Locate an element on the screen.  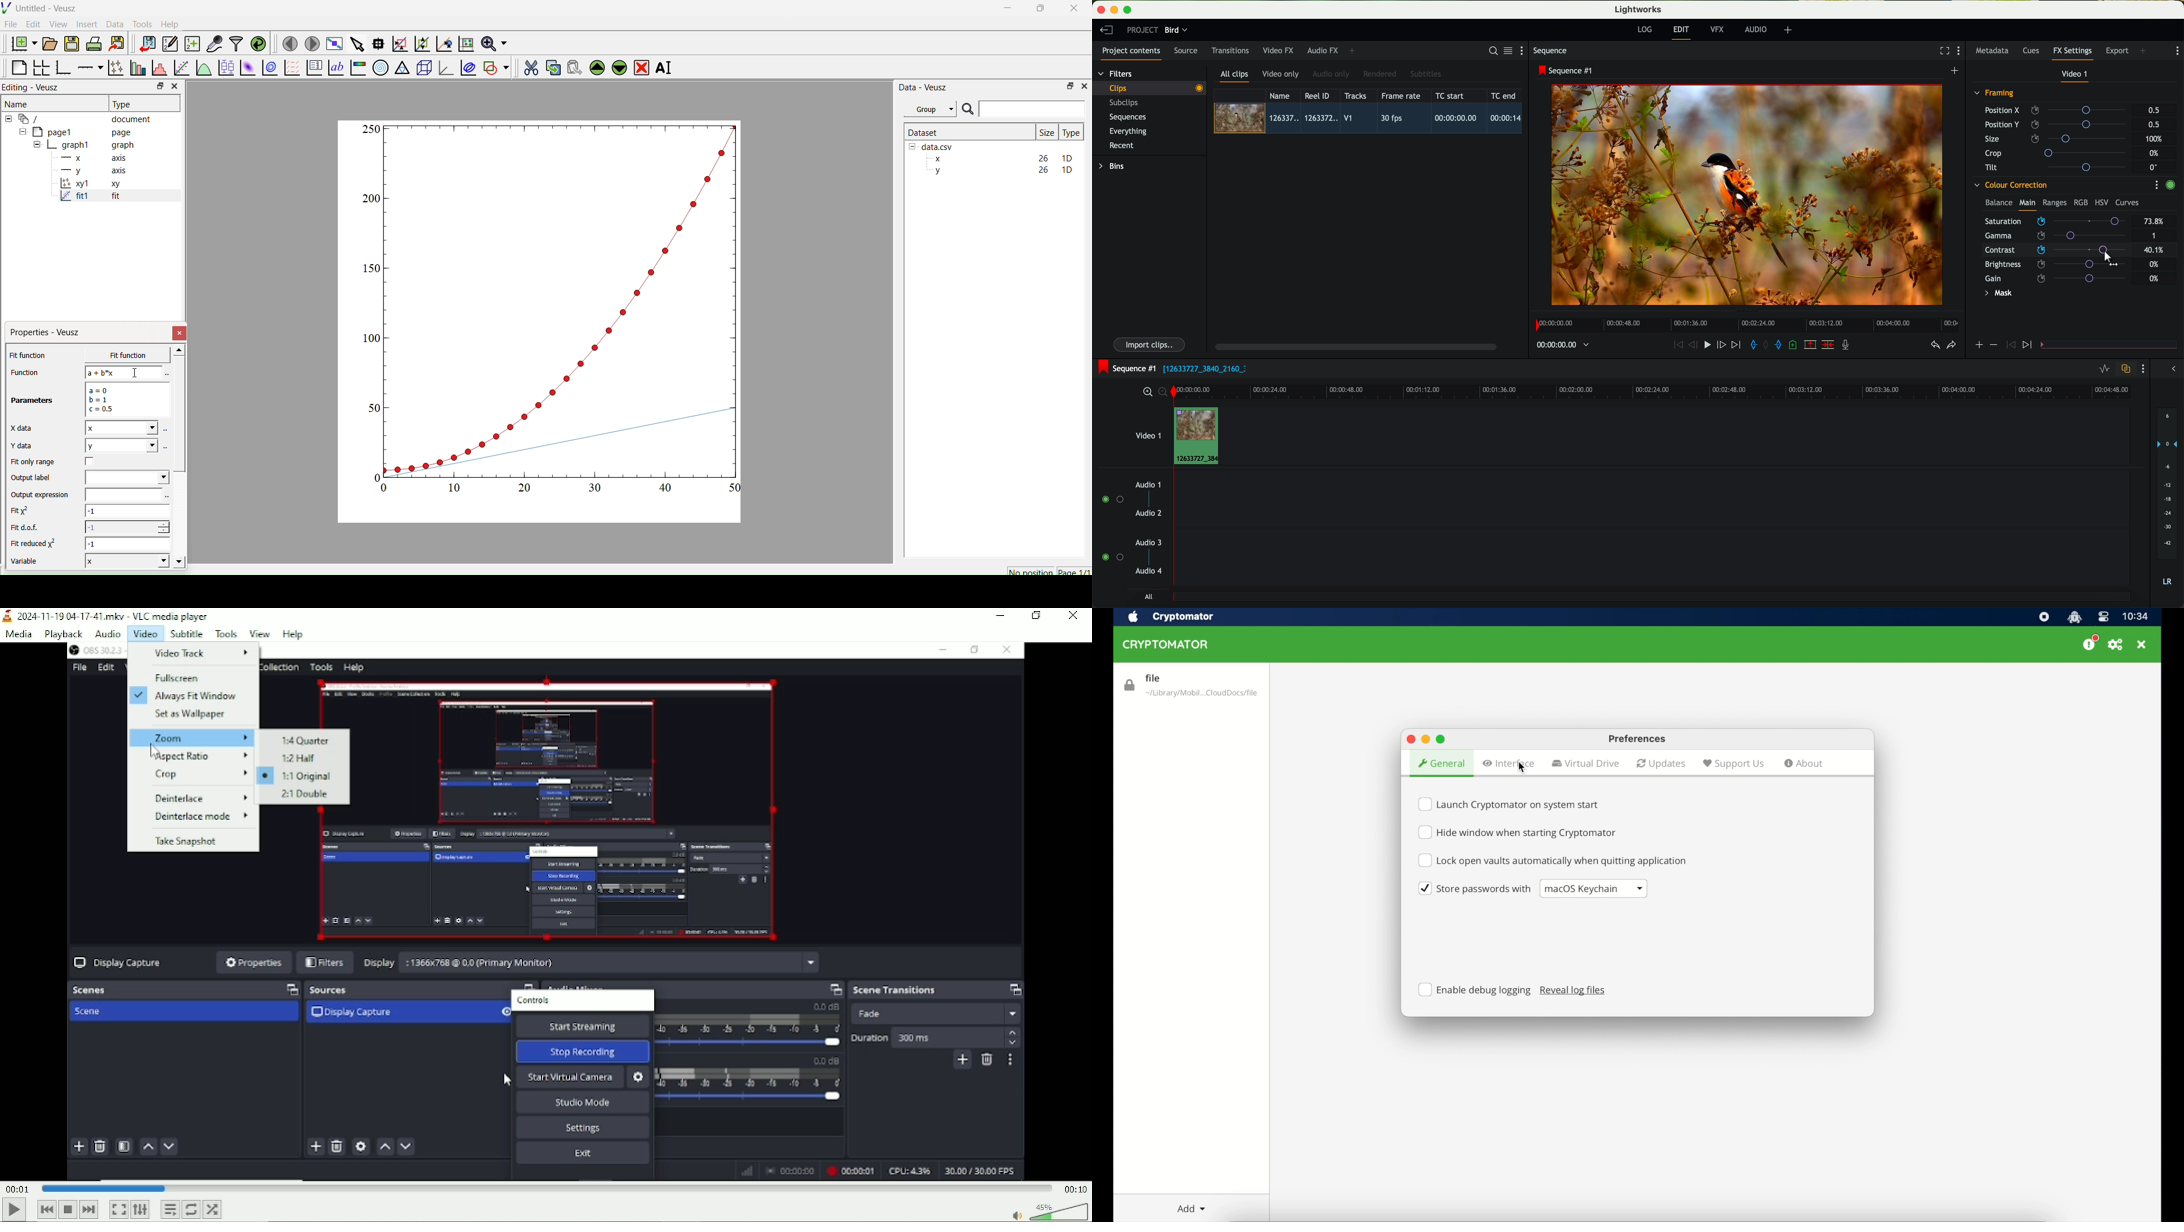
icon is located at coordinates (1979, 346).